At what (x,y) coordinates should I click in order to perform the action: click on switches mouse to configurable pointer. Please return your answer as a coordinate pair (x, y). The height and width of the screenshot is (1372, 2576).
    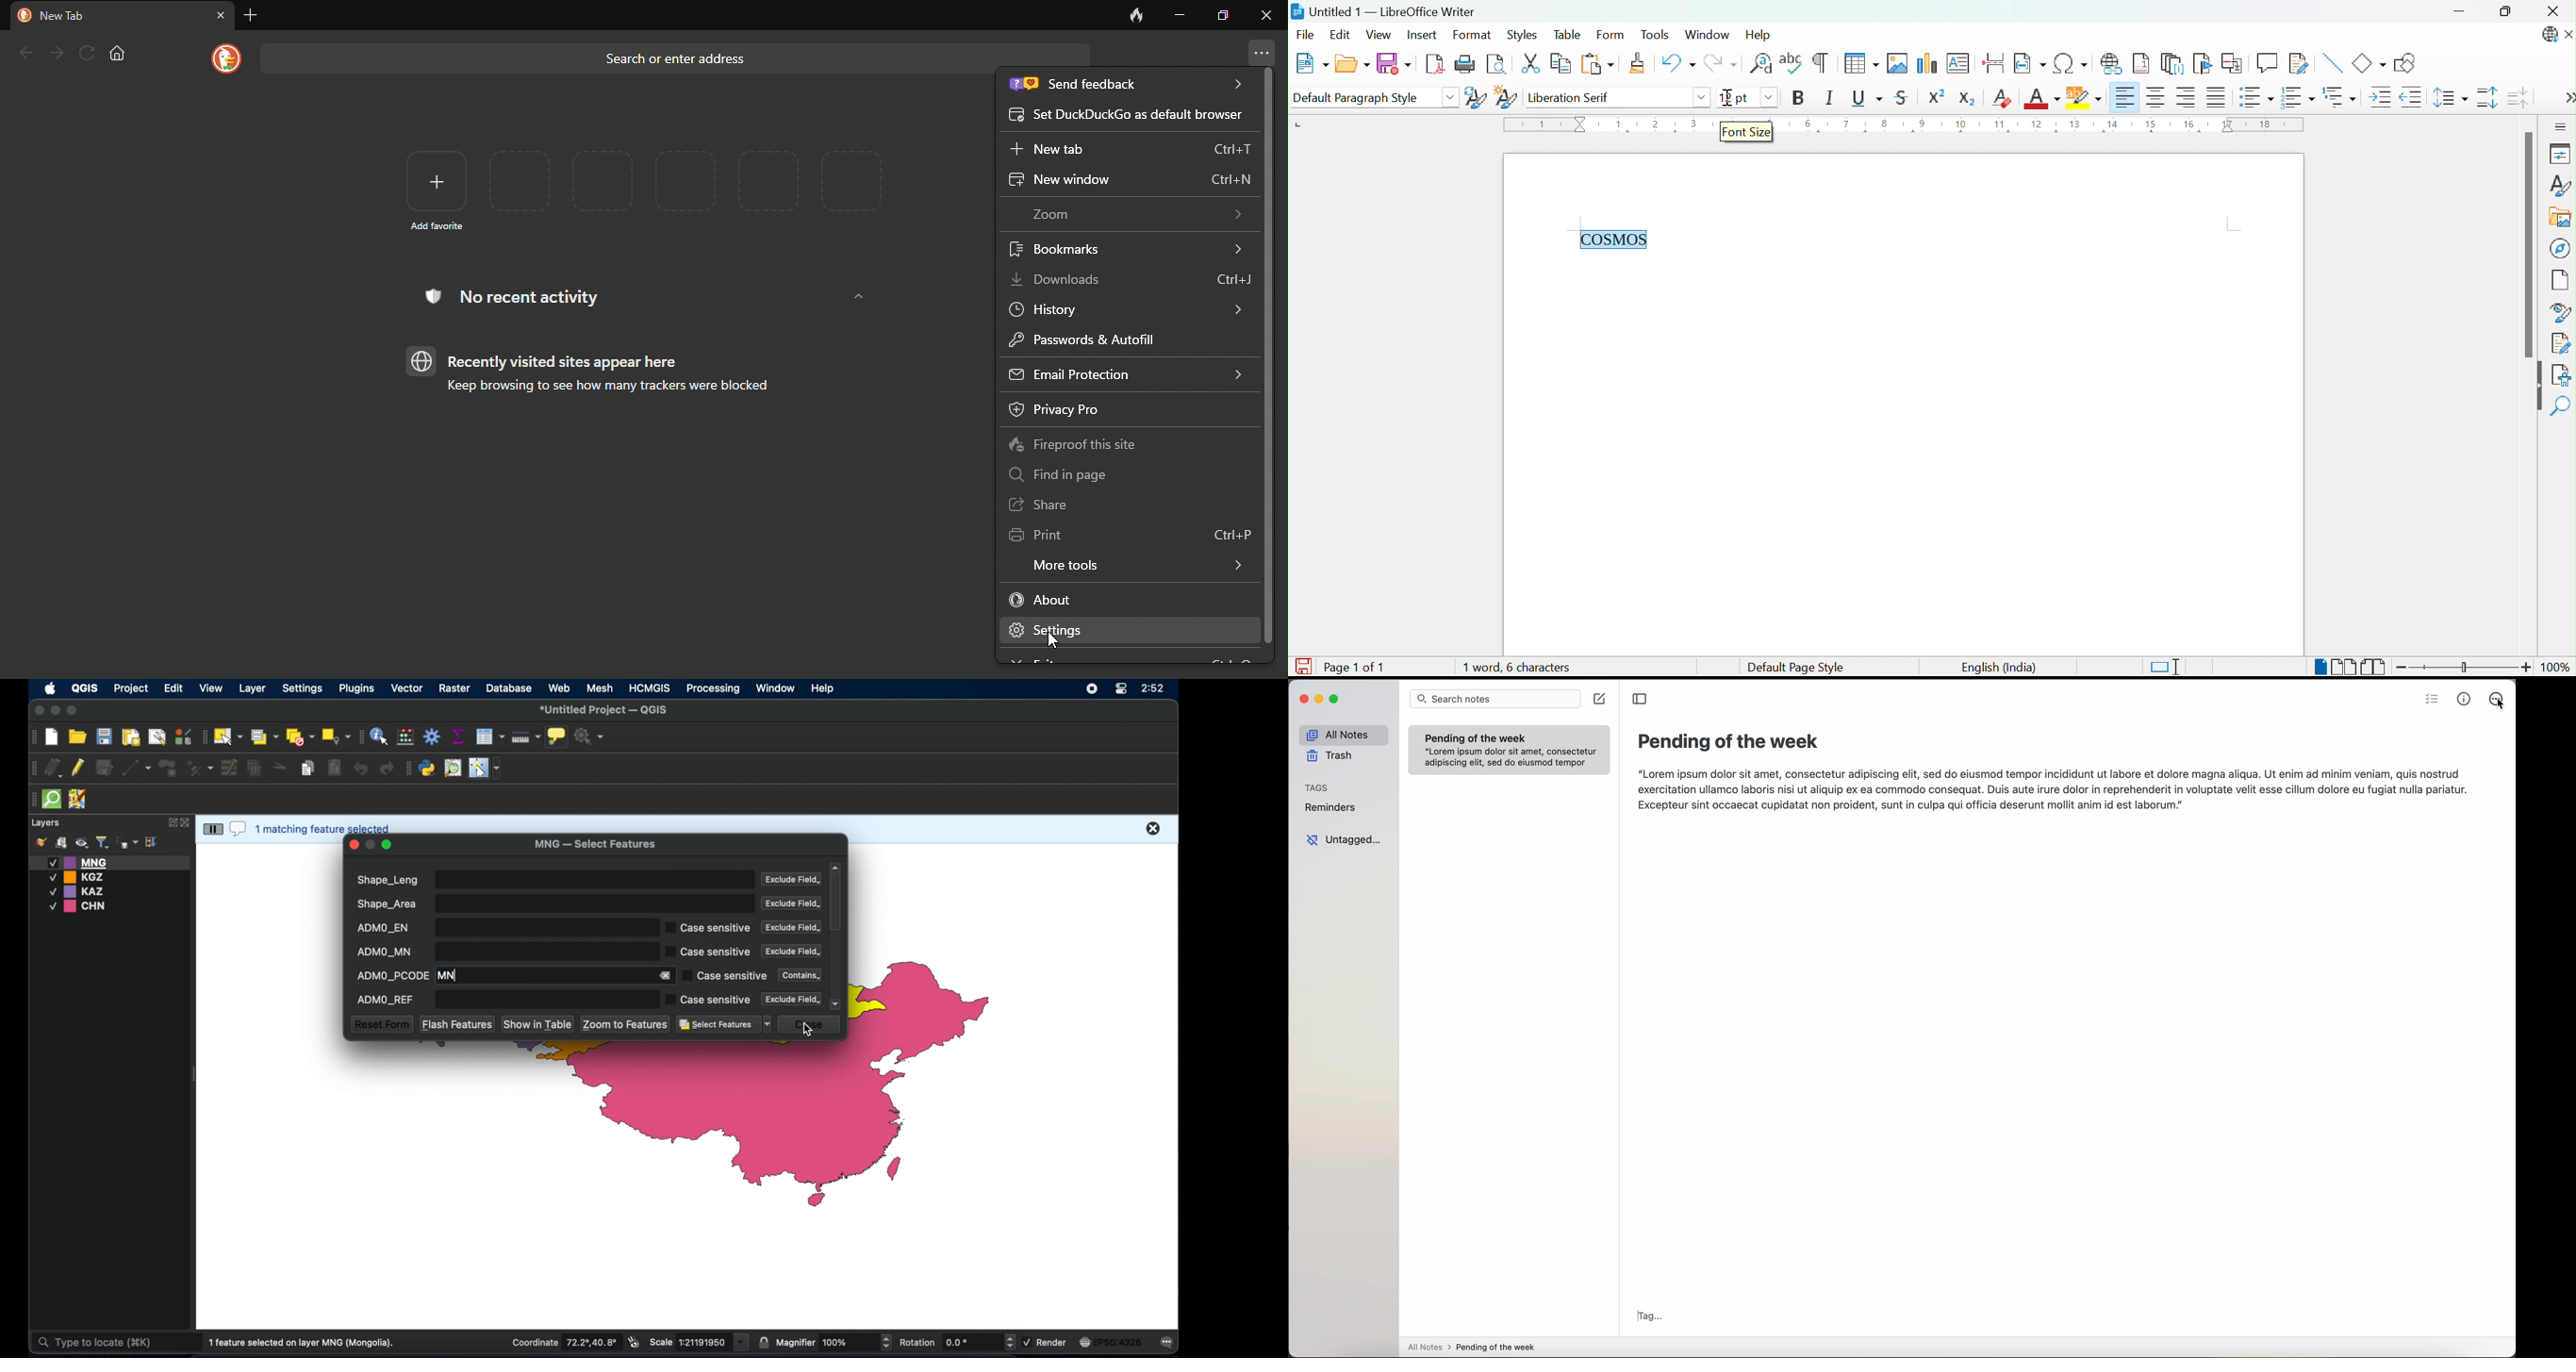
    Looking at the image, I should click on (485, 768).